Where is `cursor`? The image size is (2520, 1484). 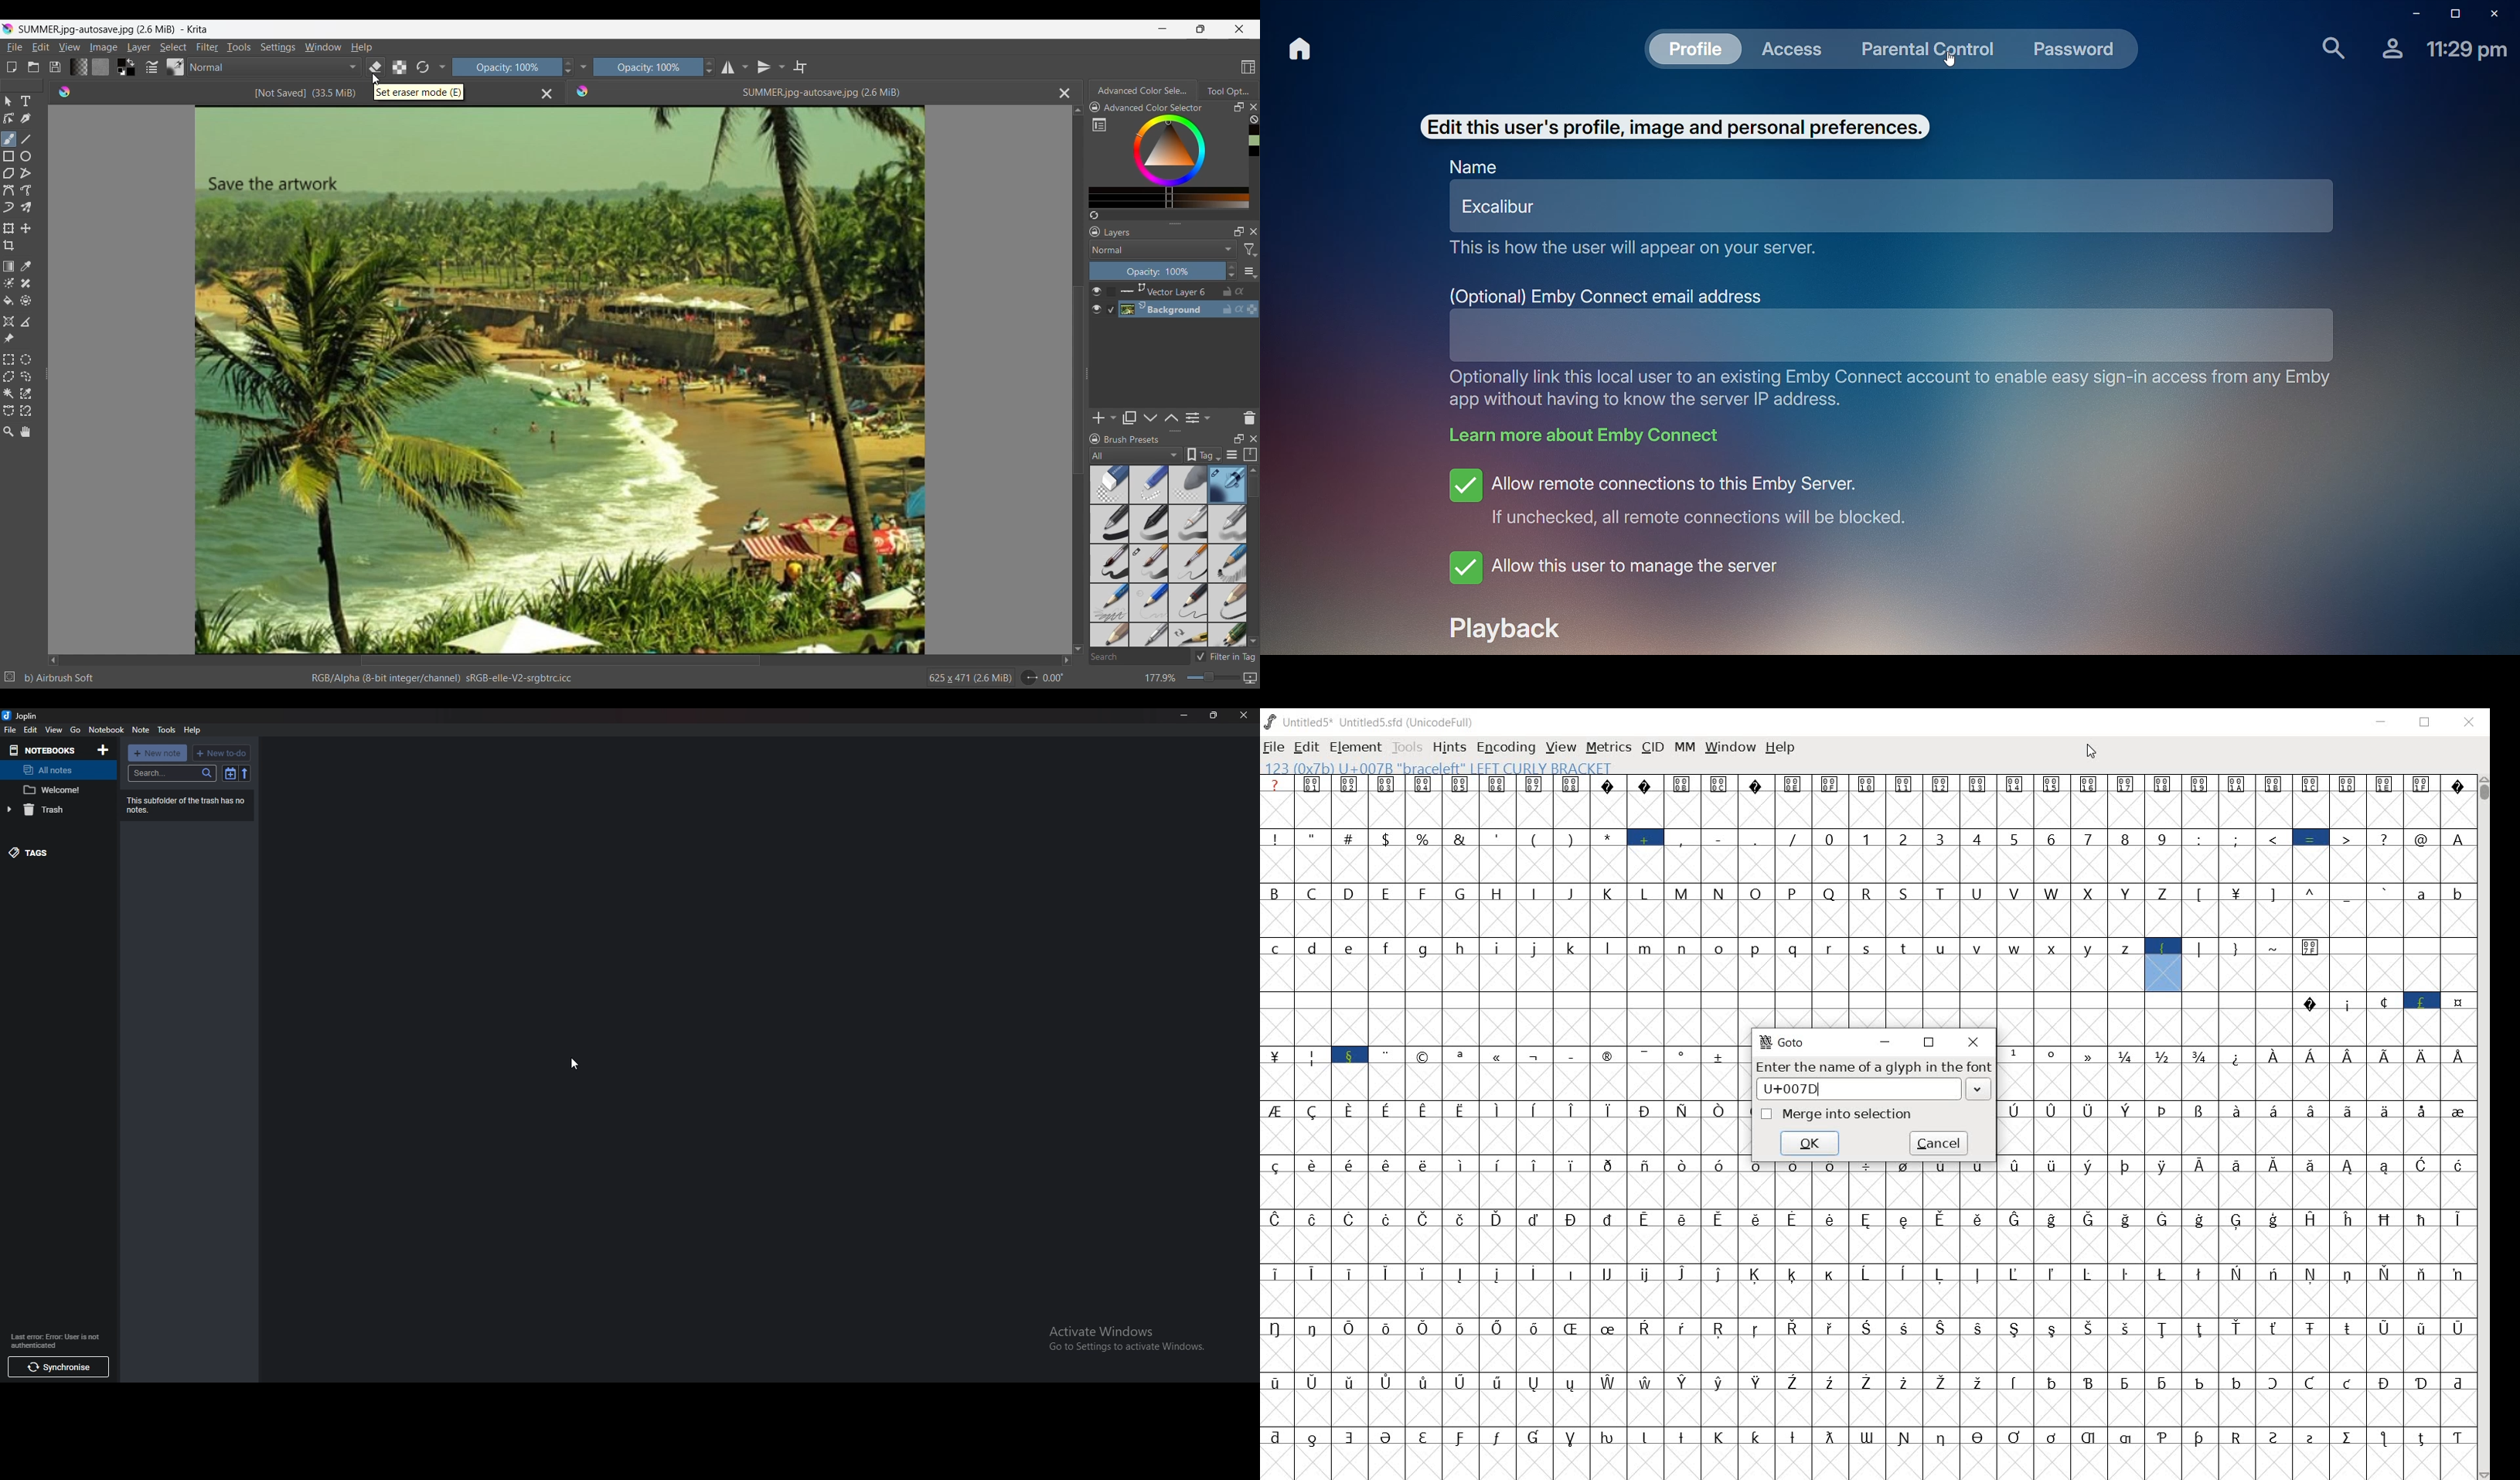
cursor is located at coordinates (575, 1063).